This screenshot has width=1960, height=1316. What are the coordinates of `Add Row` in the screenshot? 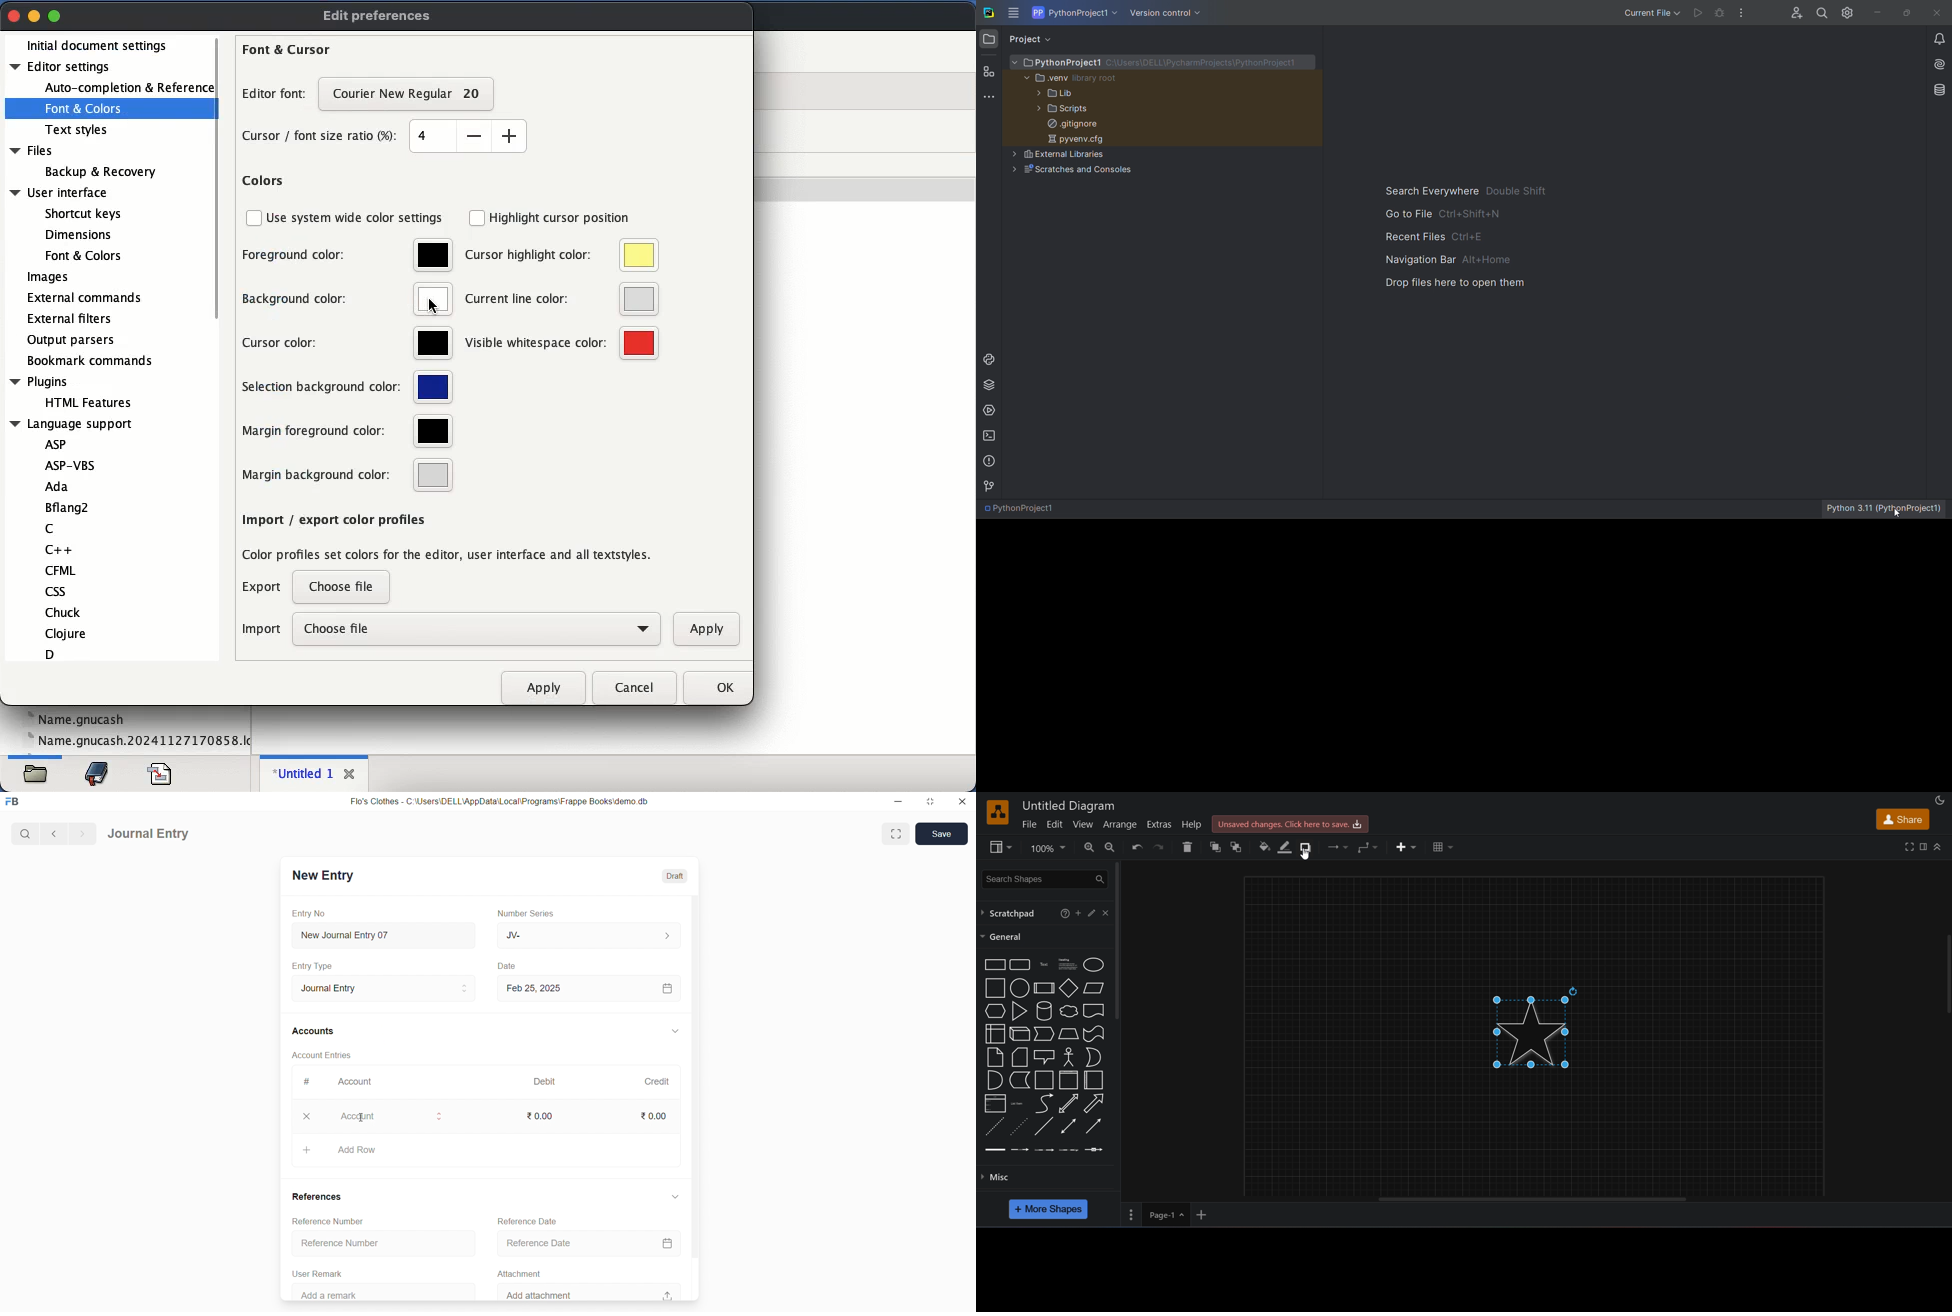 It's located at (487, 1151).